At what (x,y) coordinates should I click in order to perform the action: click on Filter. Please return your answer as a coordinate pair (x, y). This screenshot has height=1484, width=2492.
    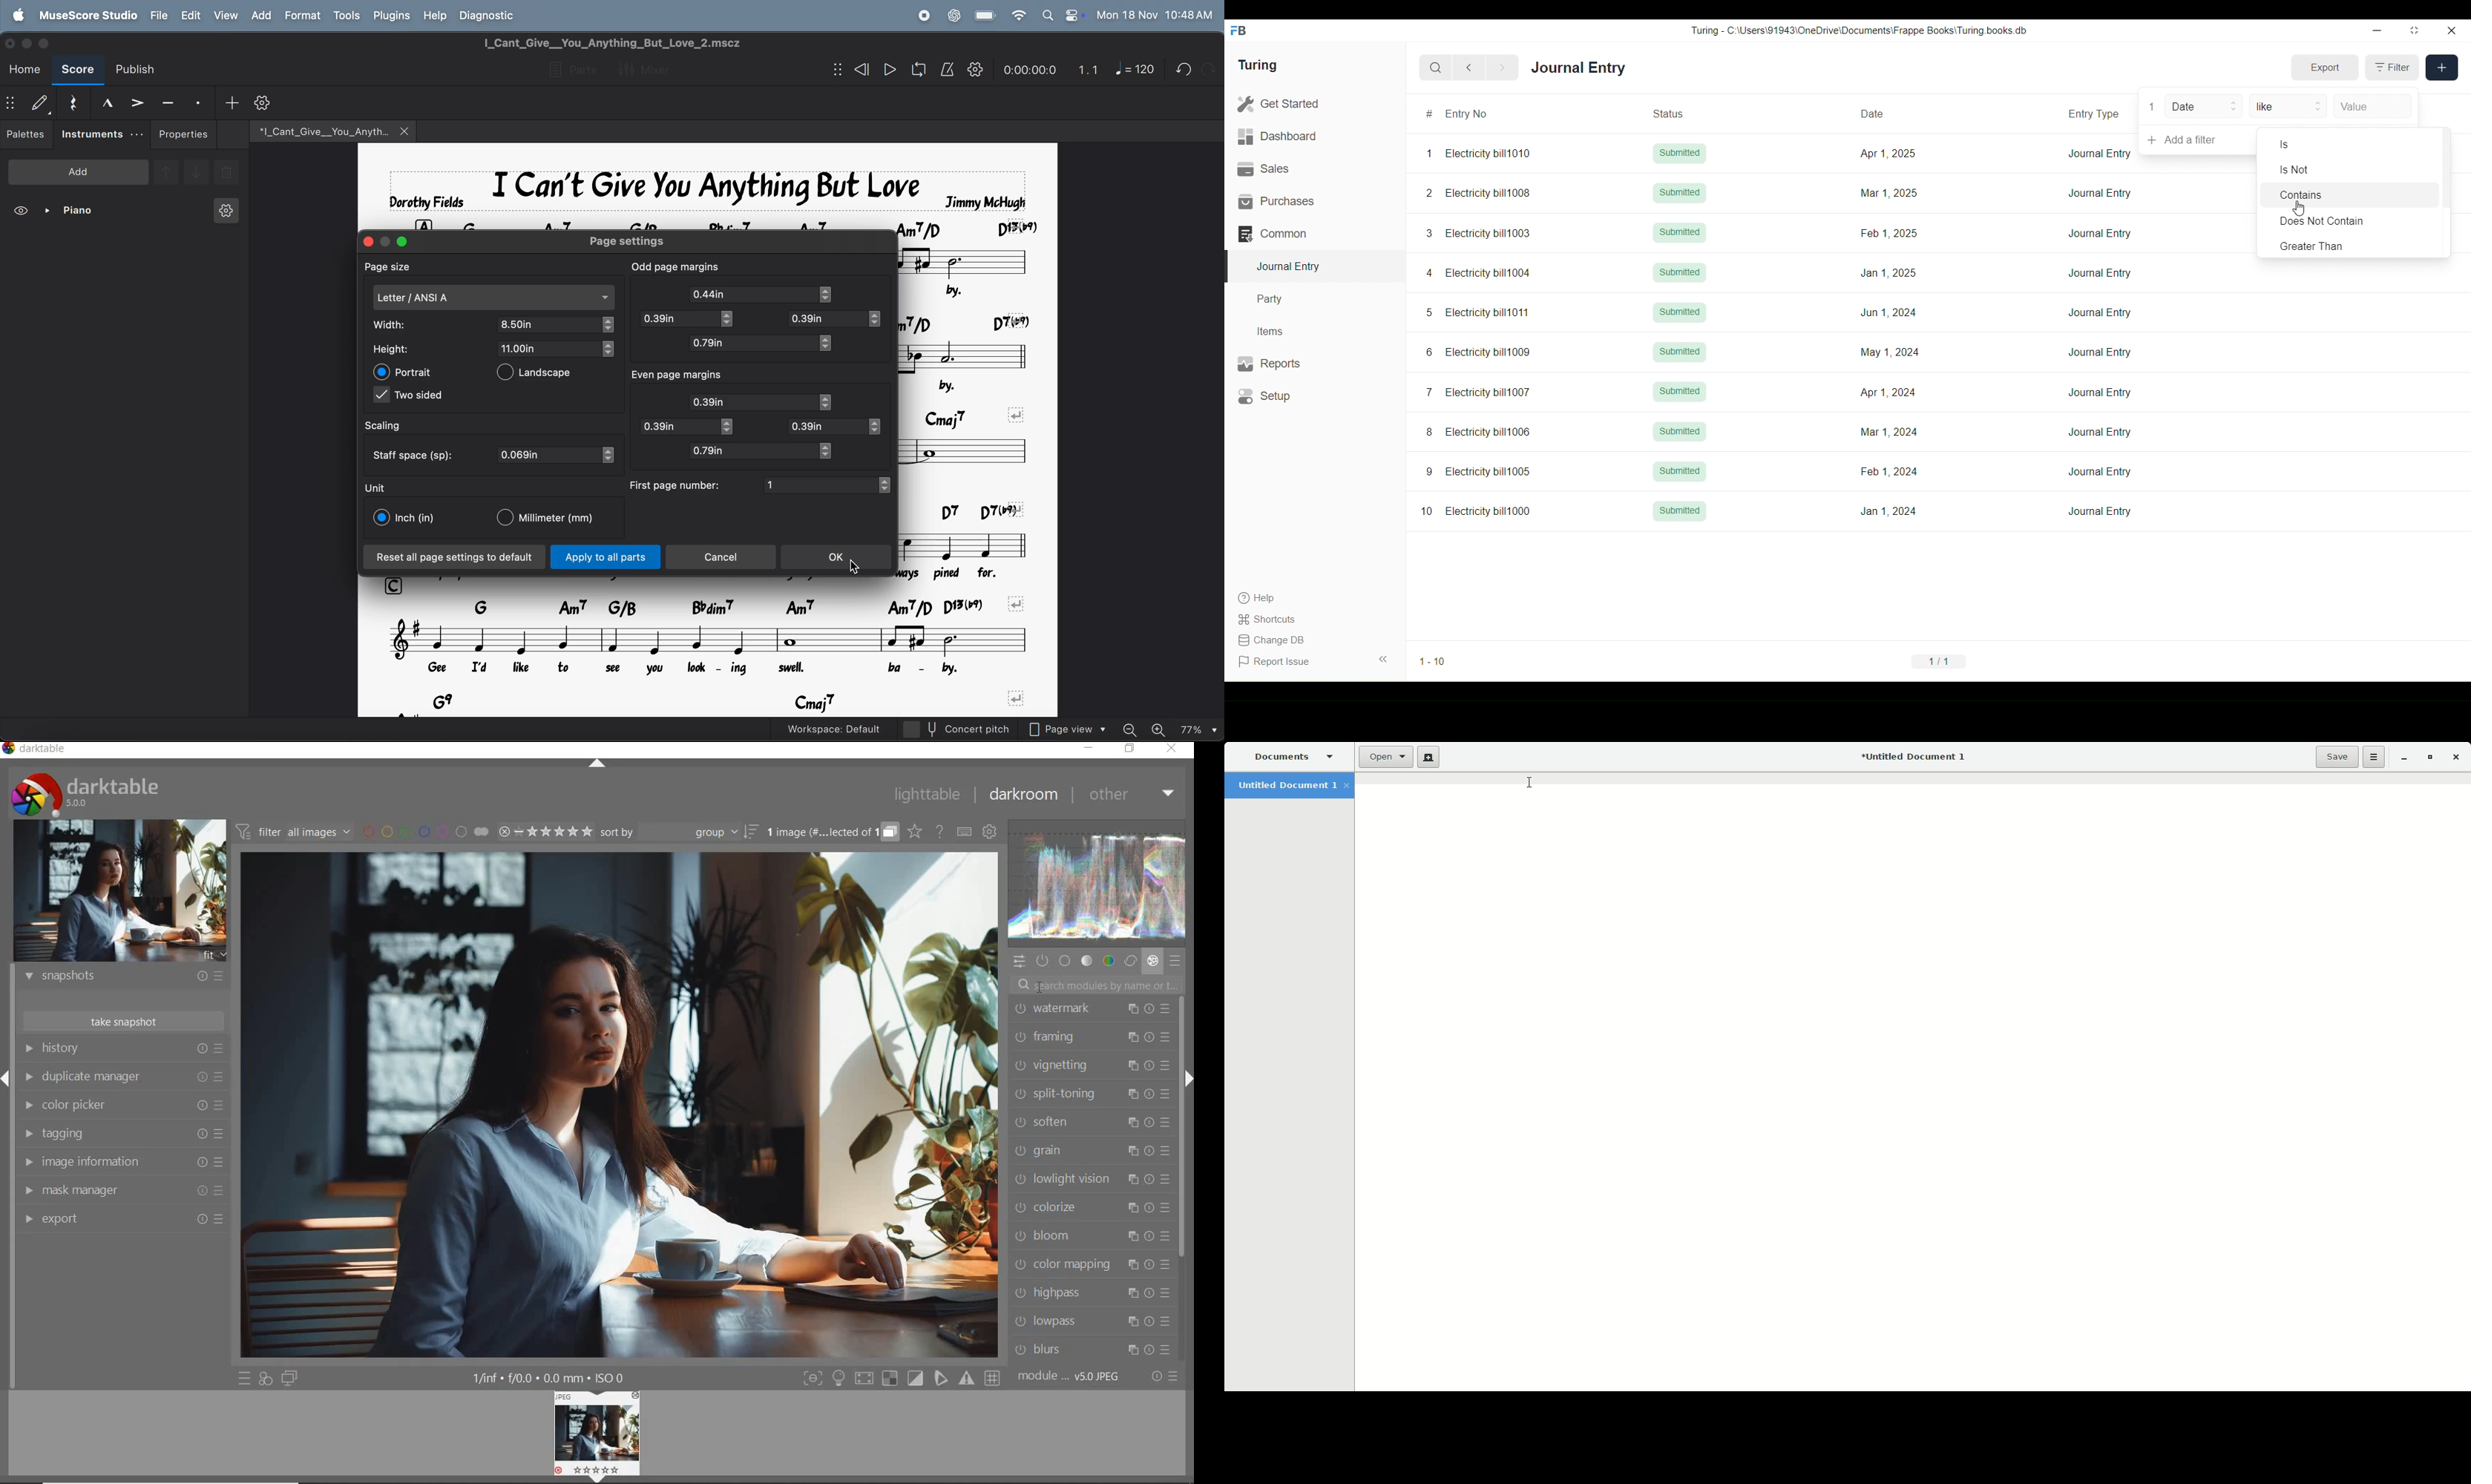
    Looking at the image, I should click on (2392, 68).